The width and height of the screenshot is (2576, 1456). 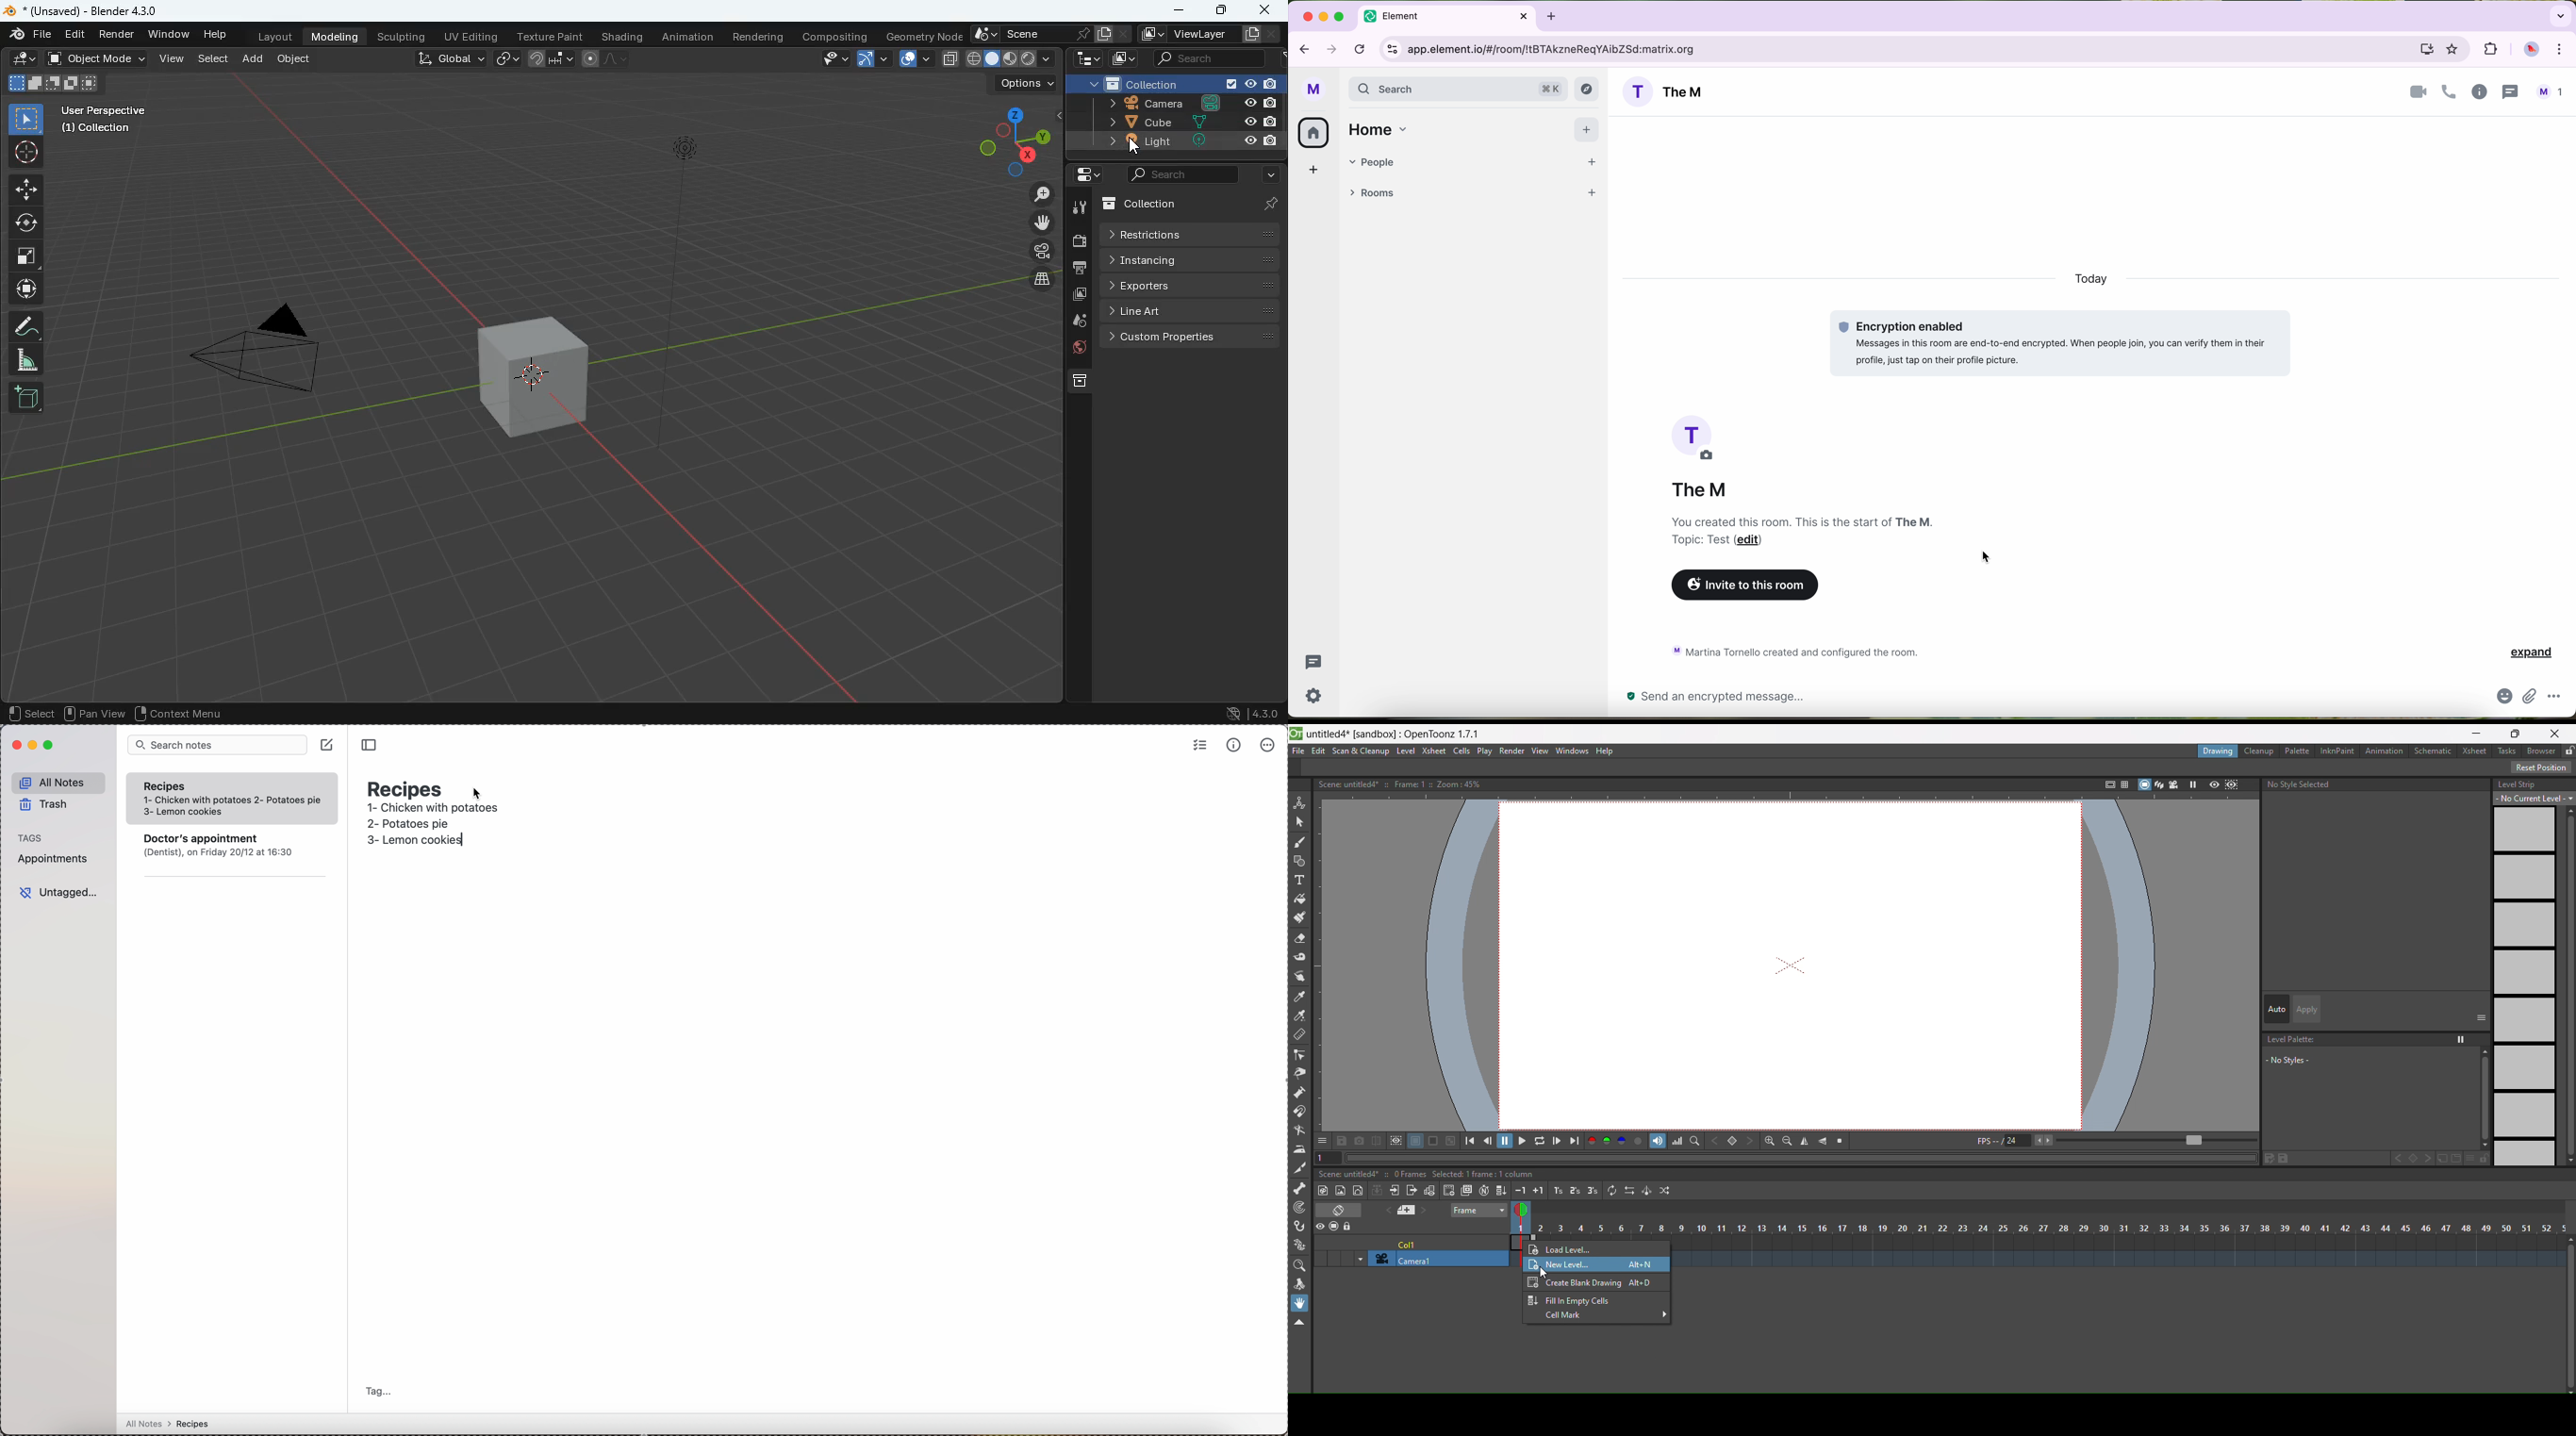 I want to click on control and customize Google Chrome, so click(x=2565, y=49).